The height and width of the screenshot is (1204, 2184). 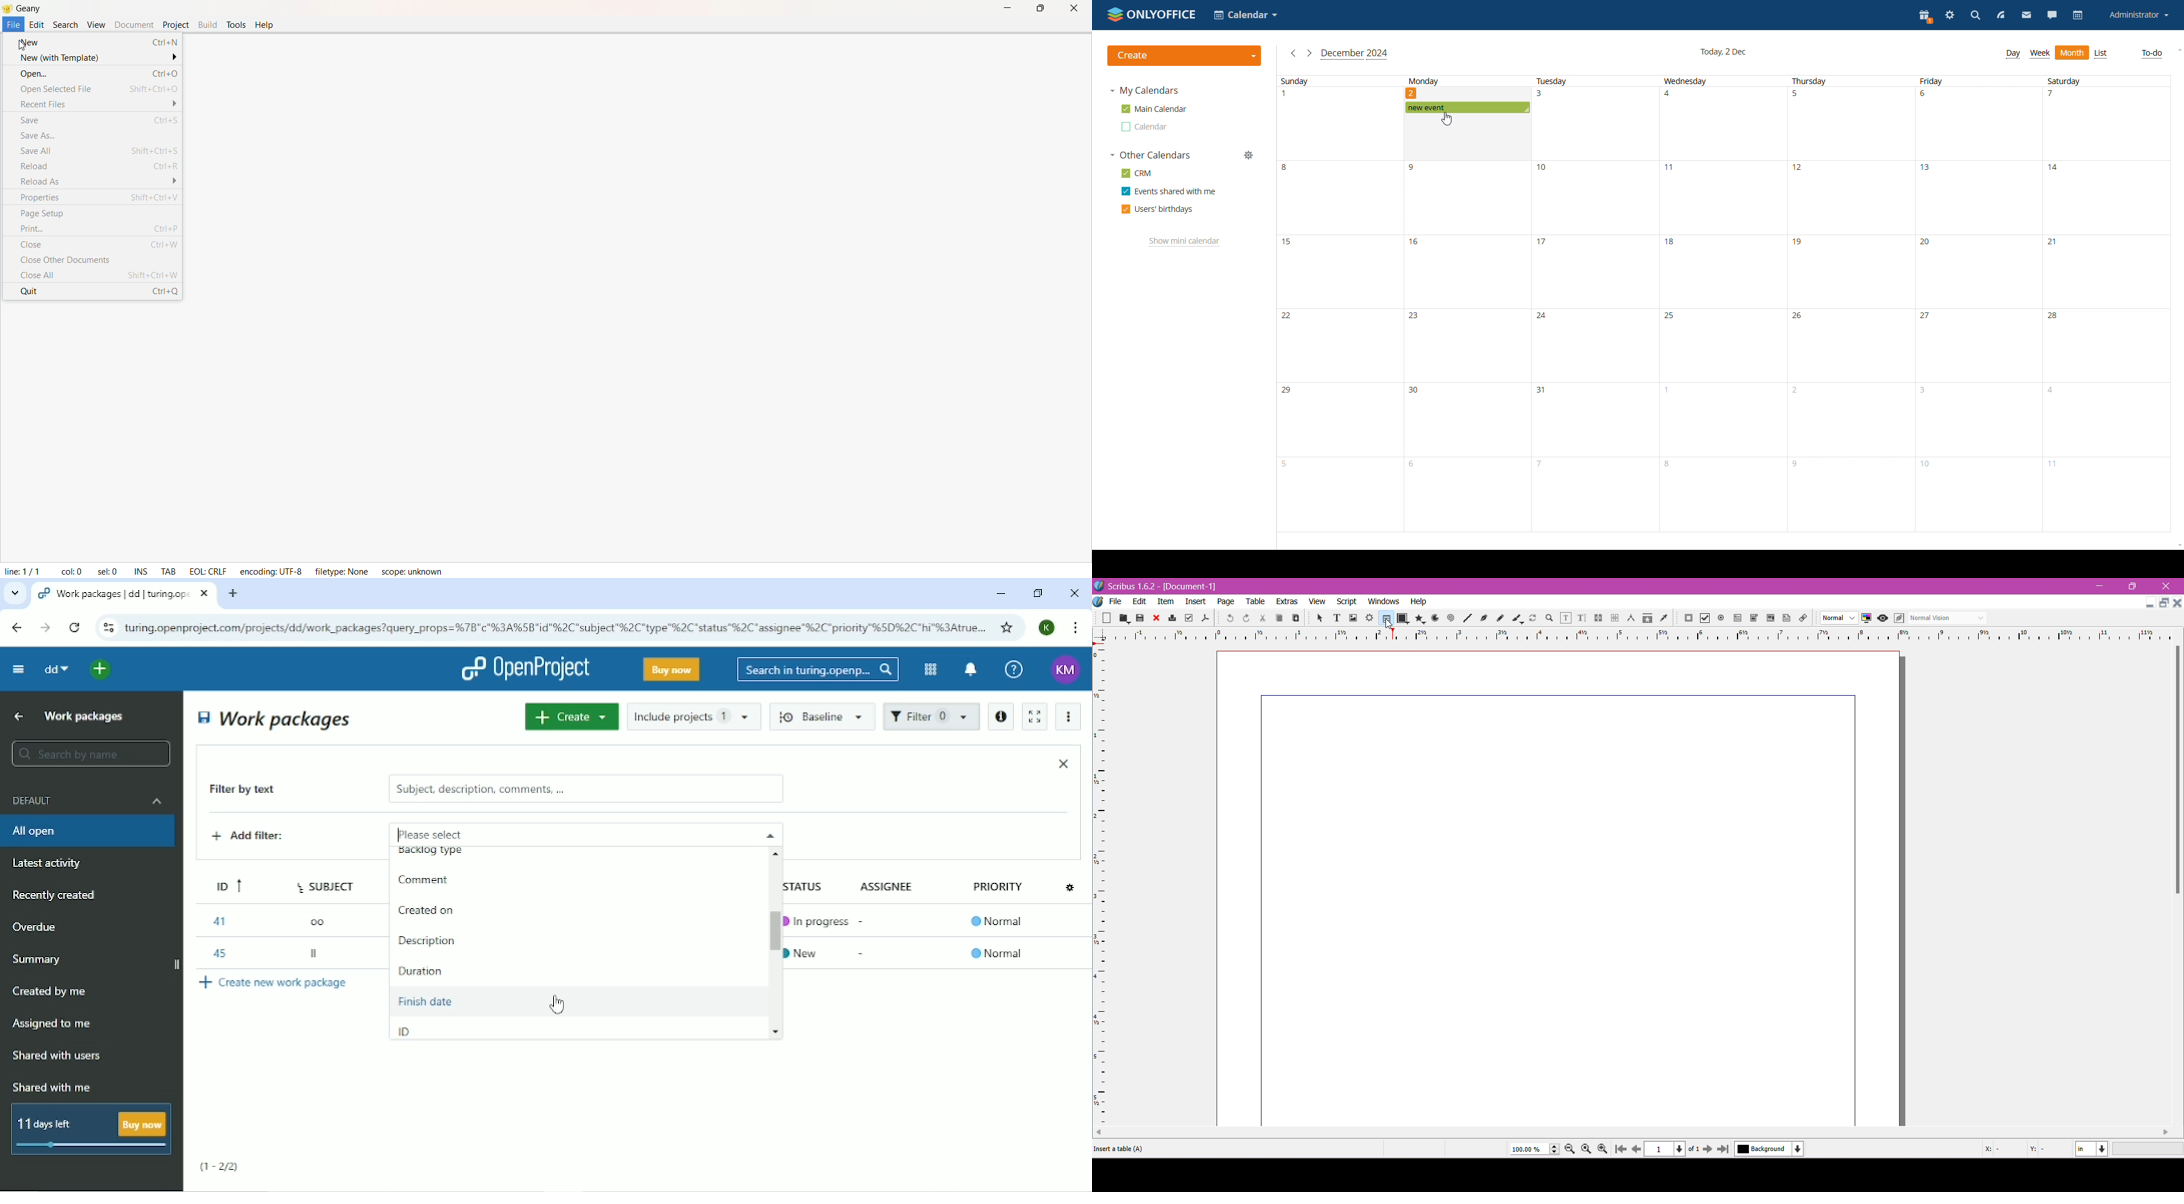 What do you see at coordinates (2166, 587) in the screenshot?
I see `Close` at bounding box center [2166, 587].